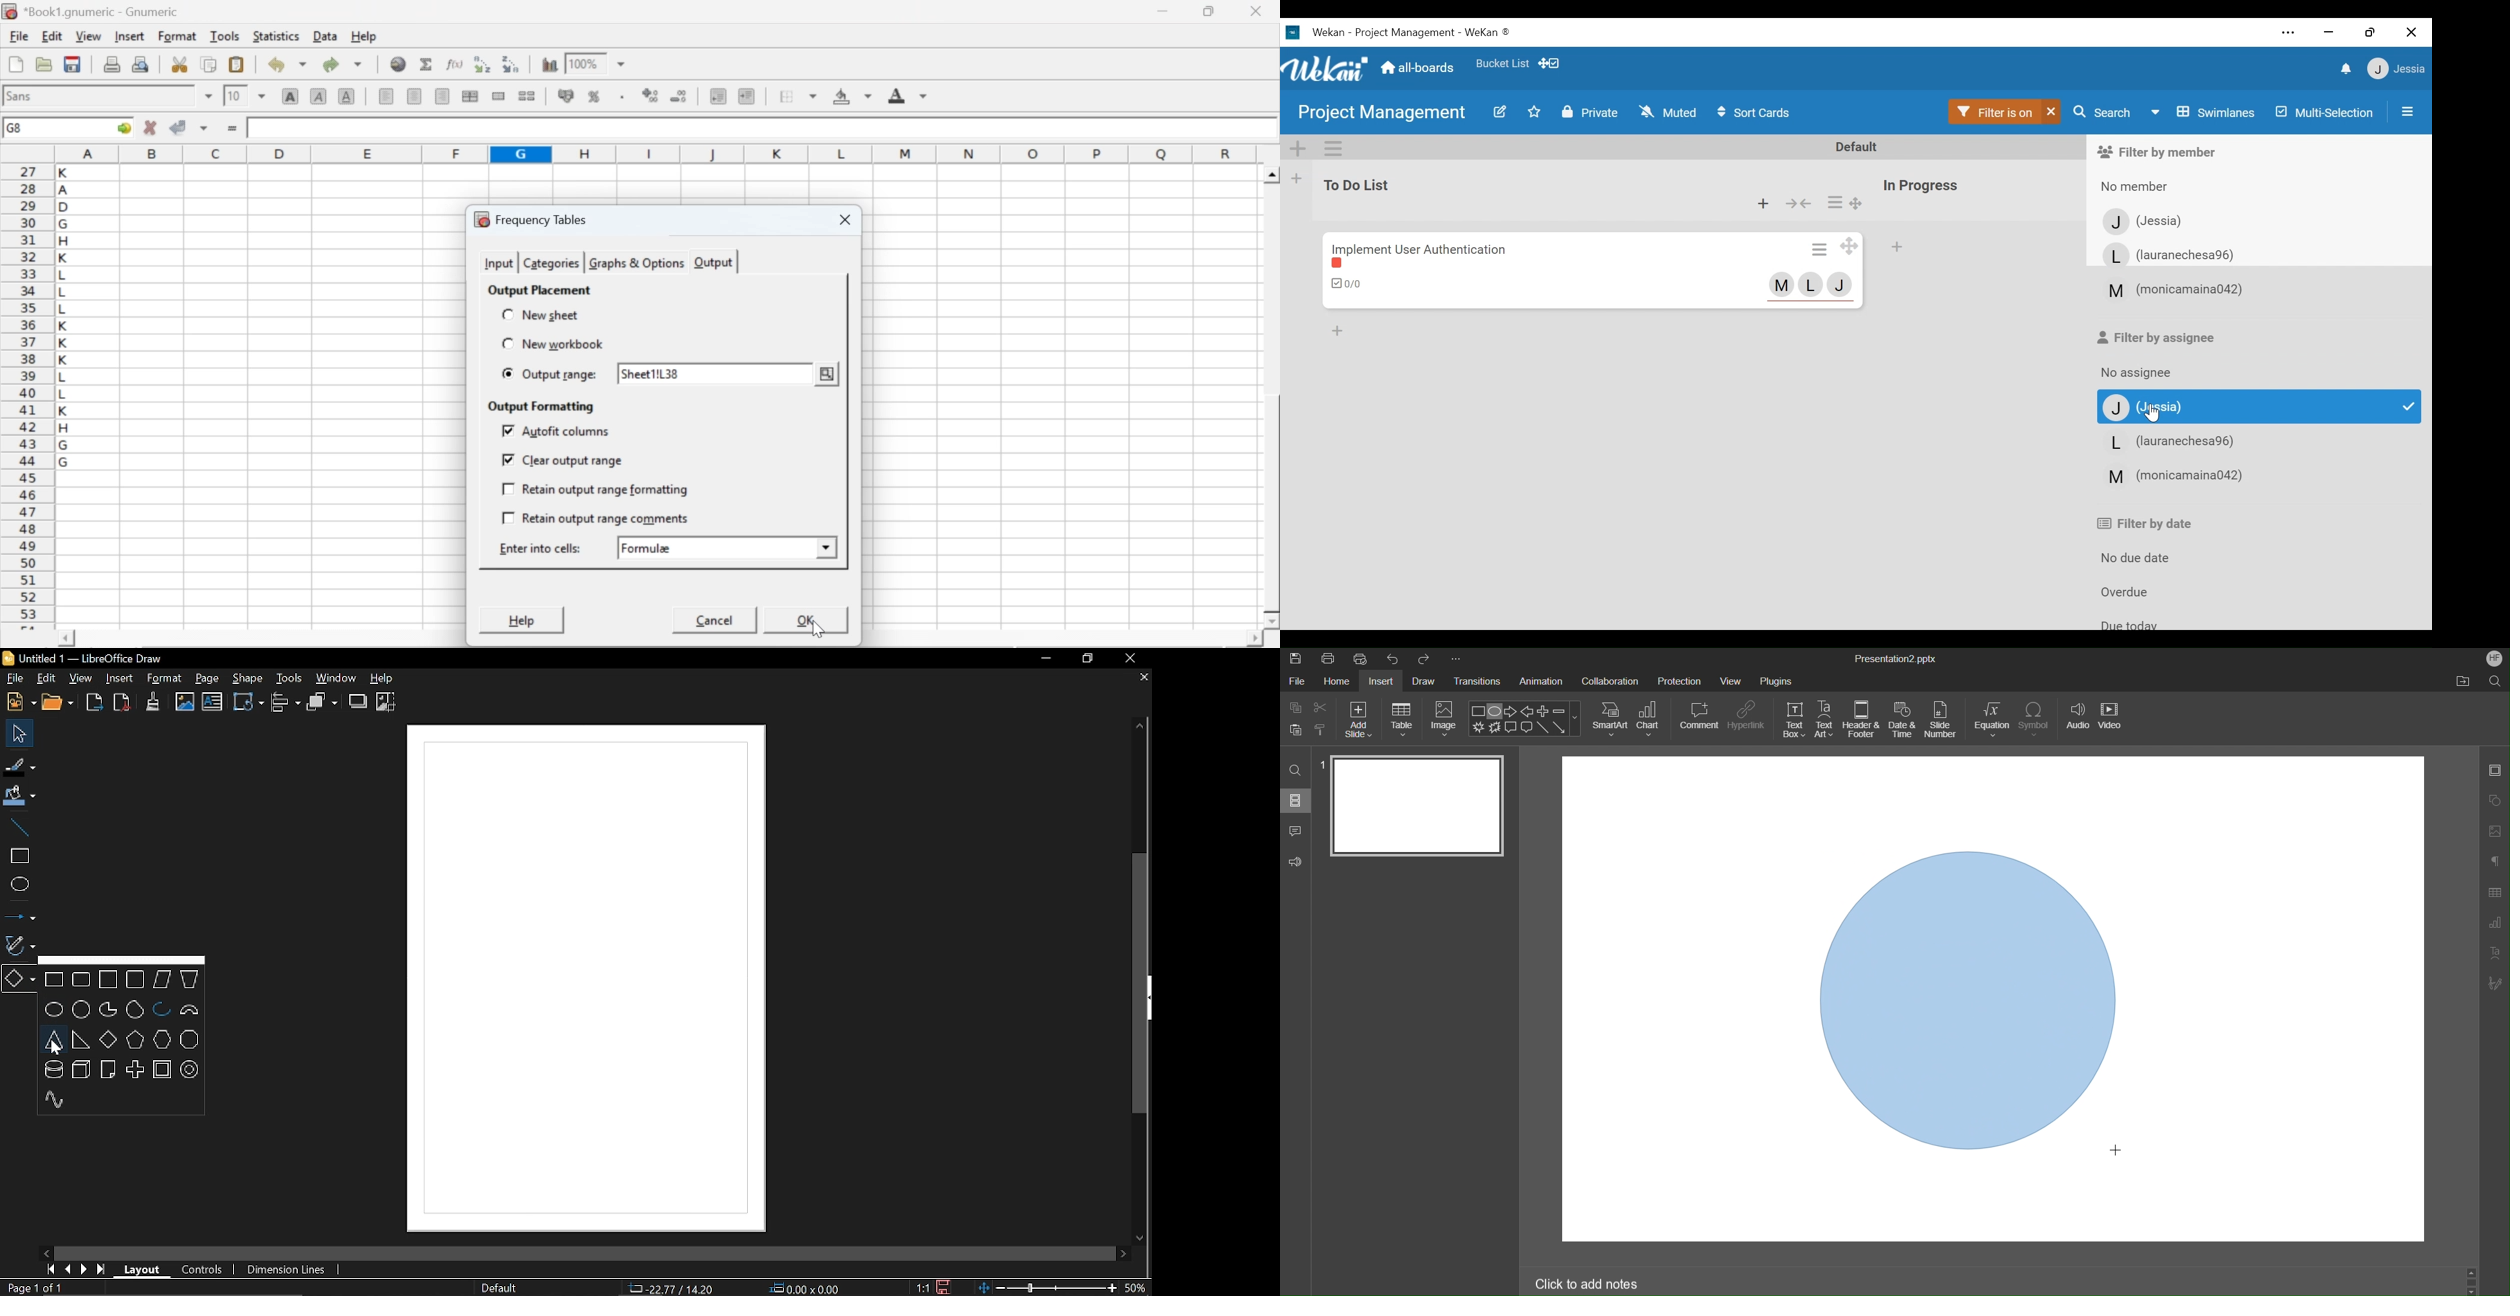 The image size is (2520, 1316). I want to click on cursor, so click(813, 629).